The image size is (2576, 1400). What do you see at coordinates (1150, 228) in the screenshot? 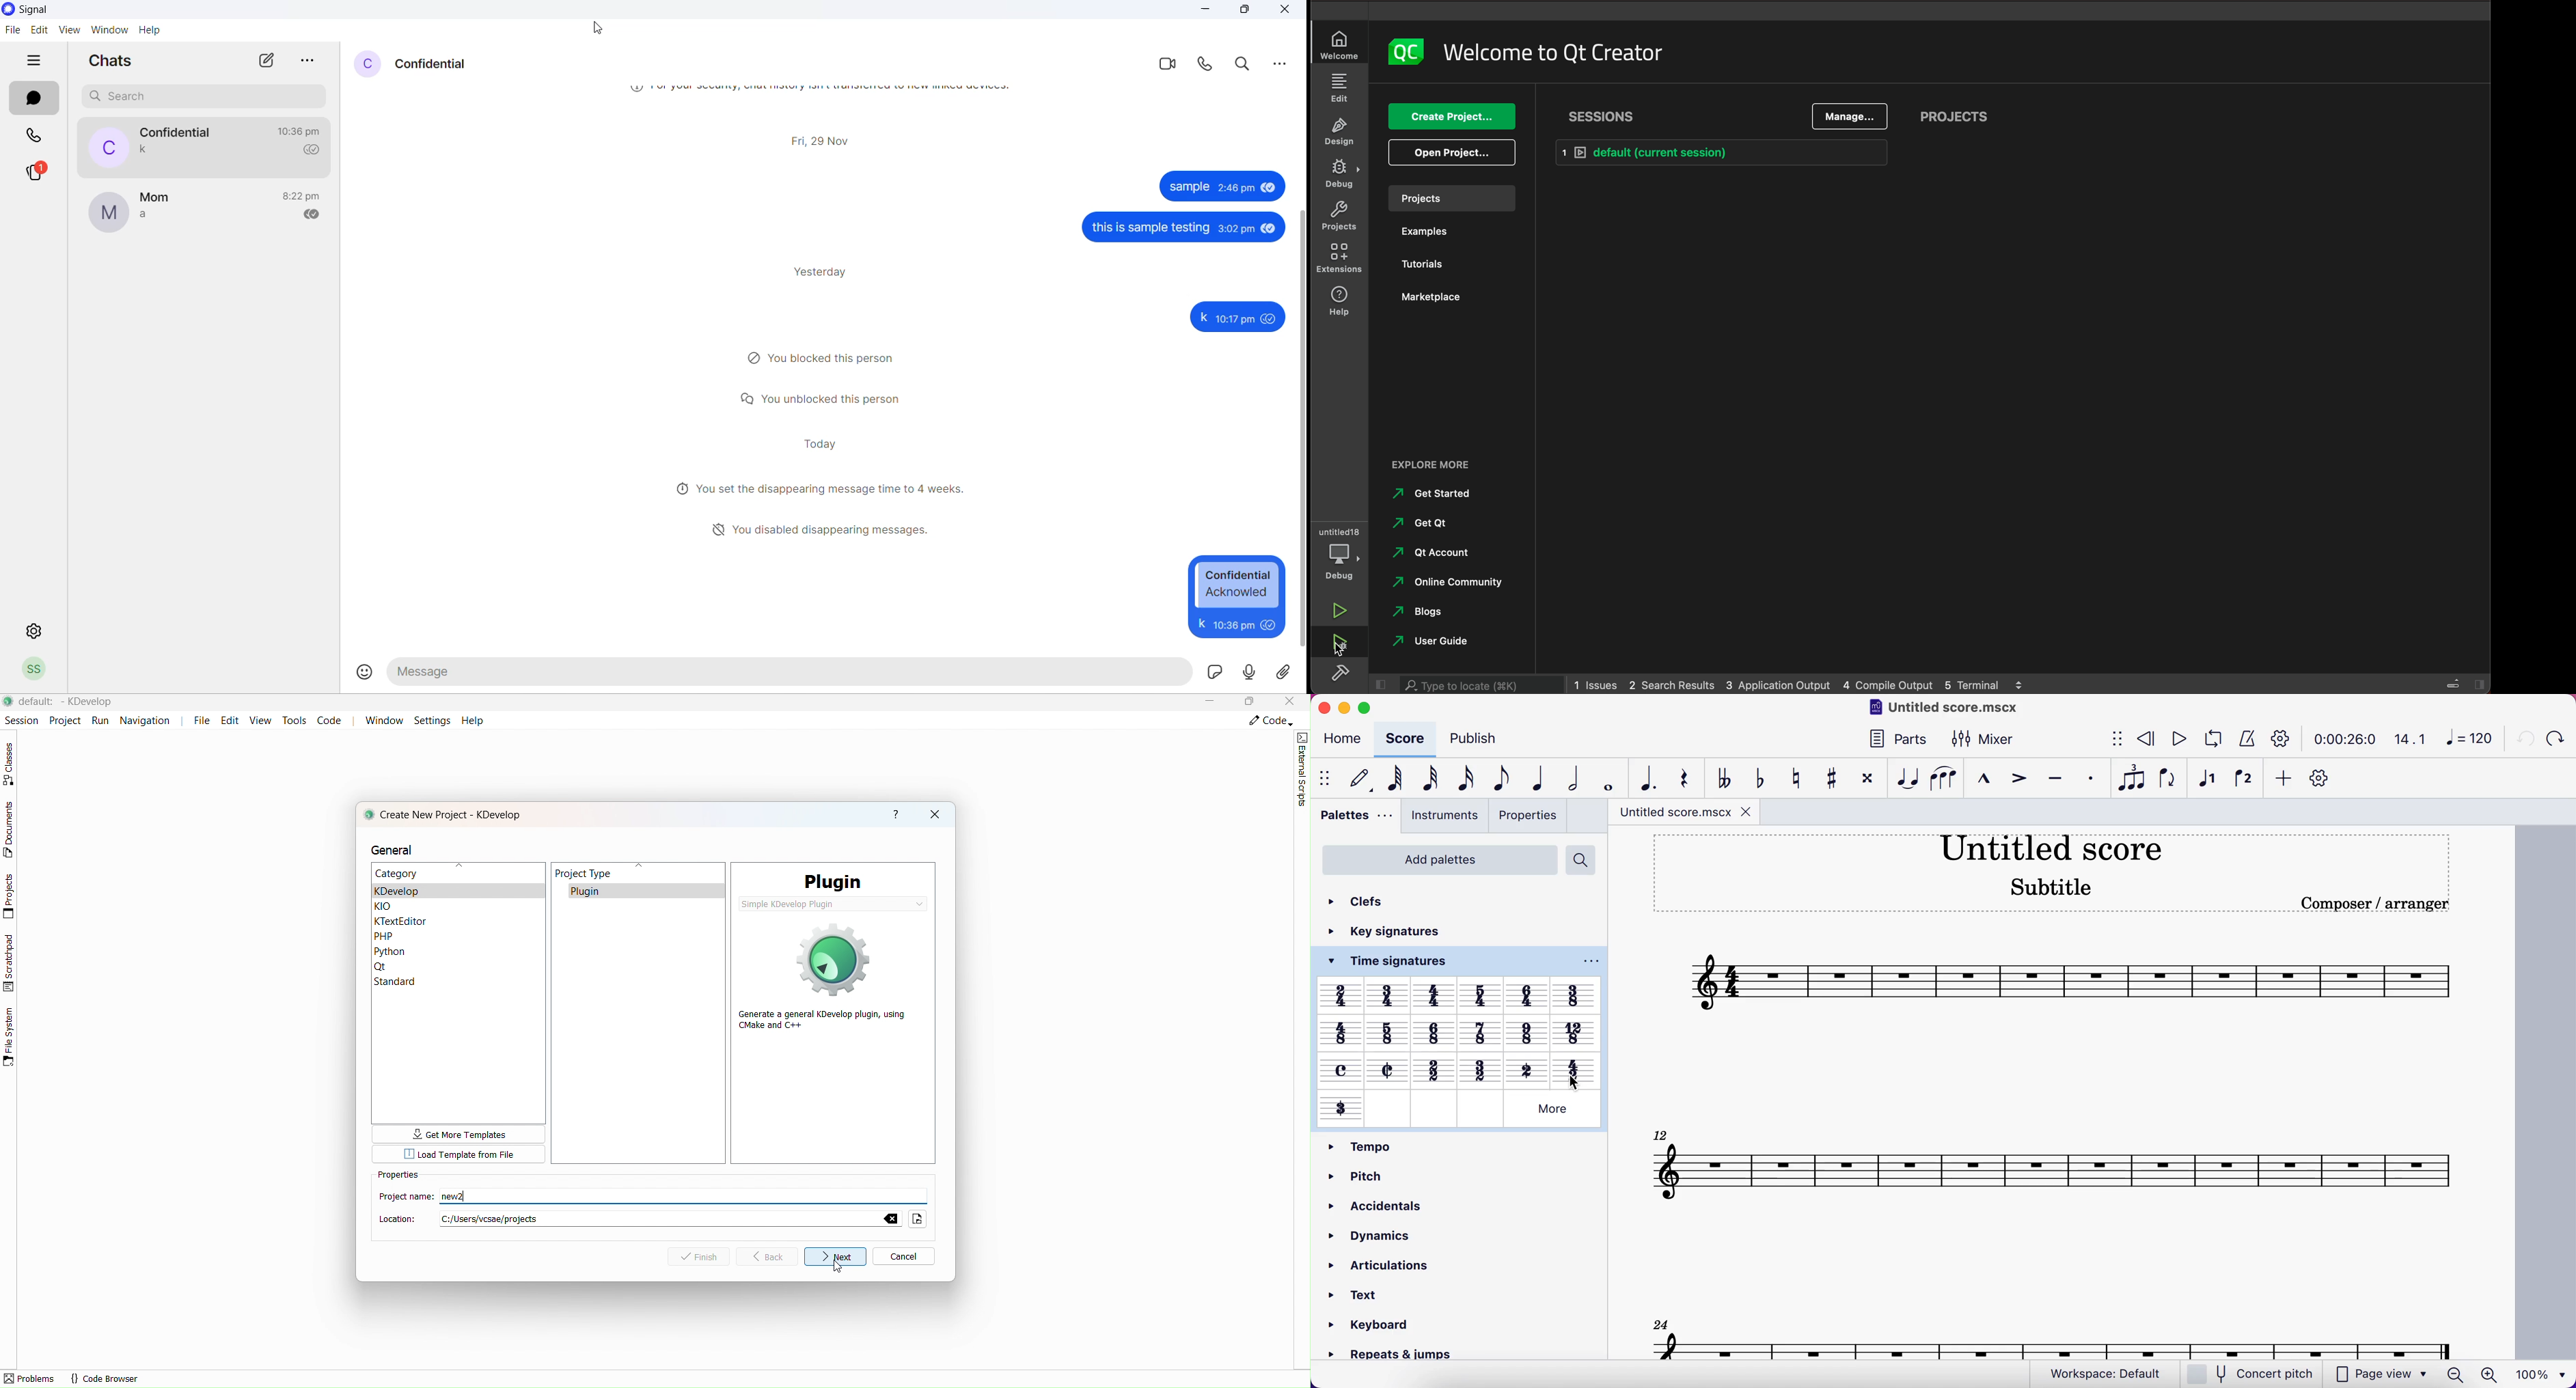
I see `~ this is sample testing` at bounding box center [1150, 228].